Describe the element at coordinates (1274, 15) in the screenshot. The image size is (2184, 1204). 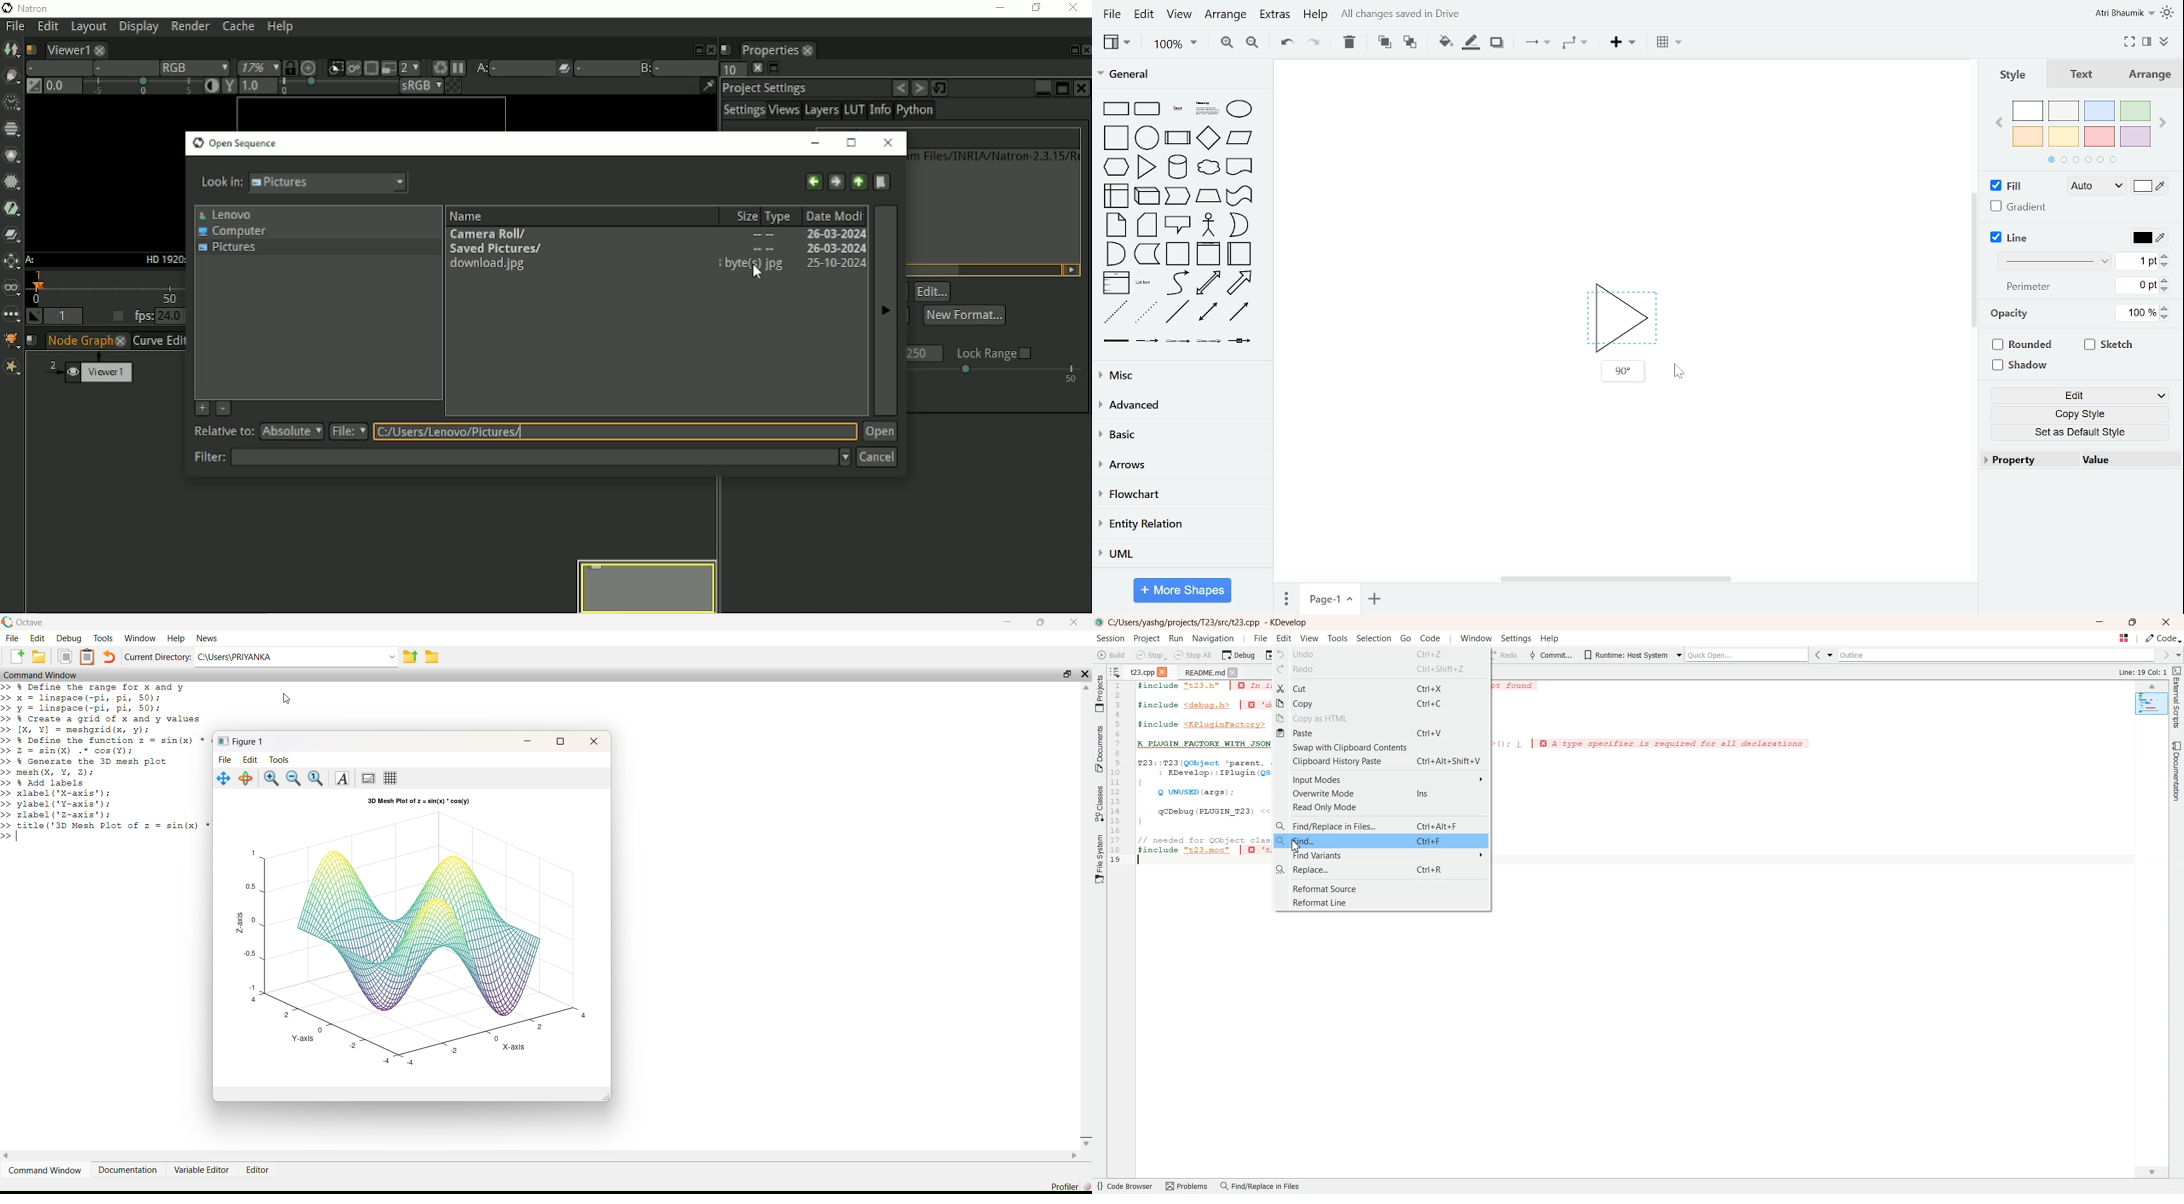
I see `extras` at that location.